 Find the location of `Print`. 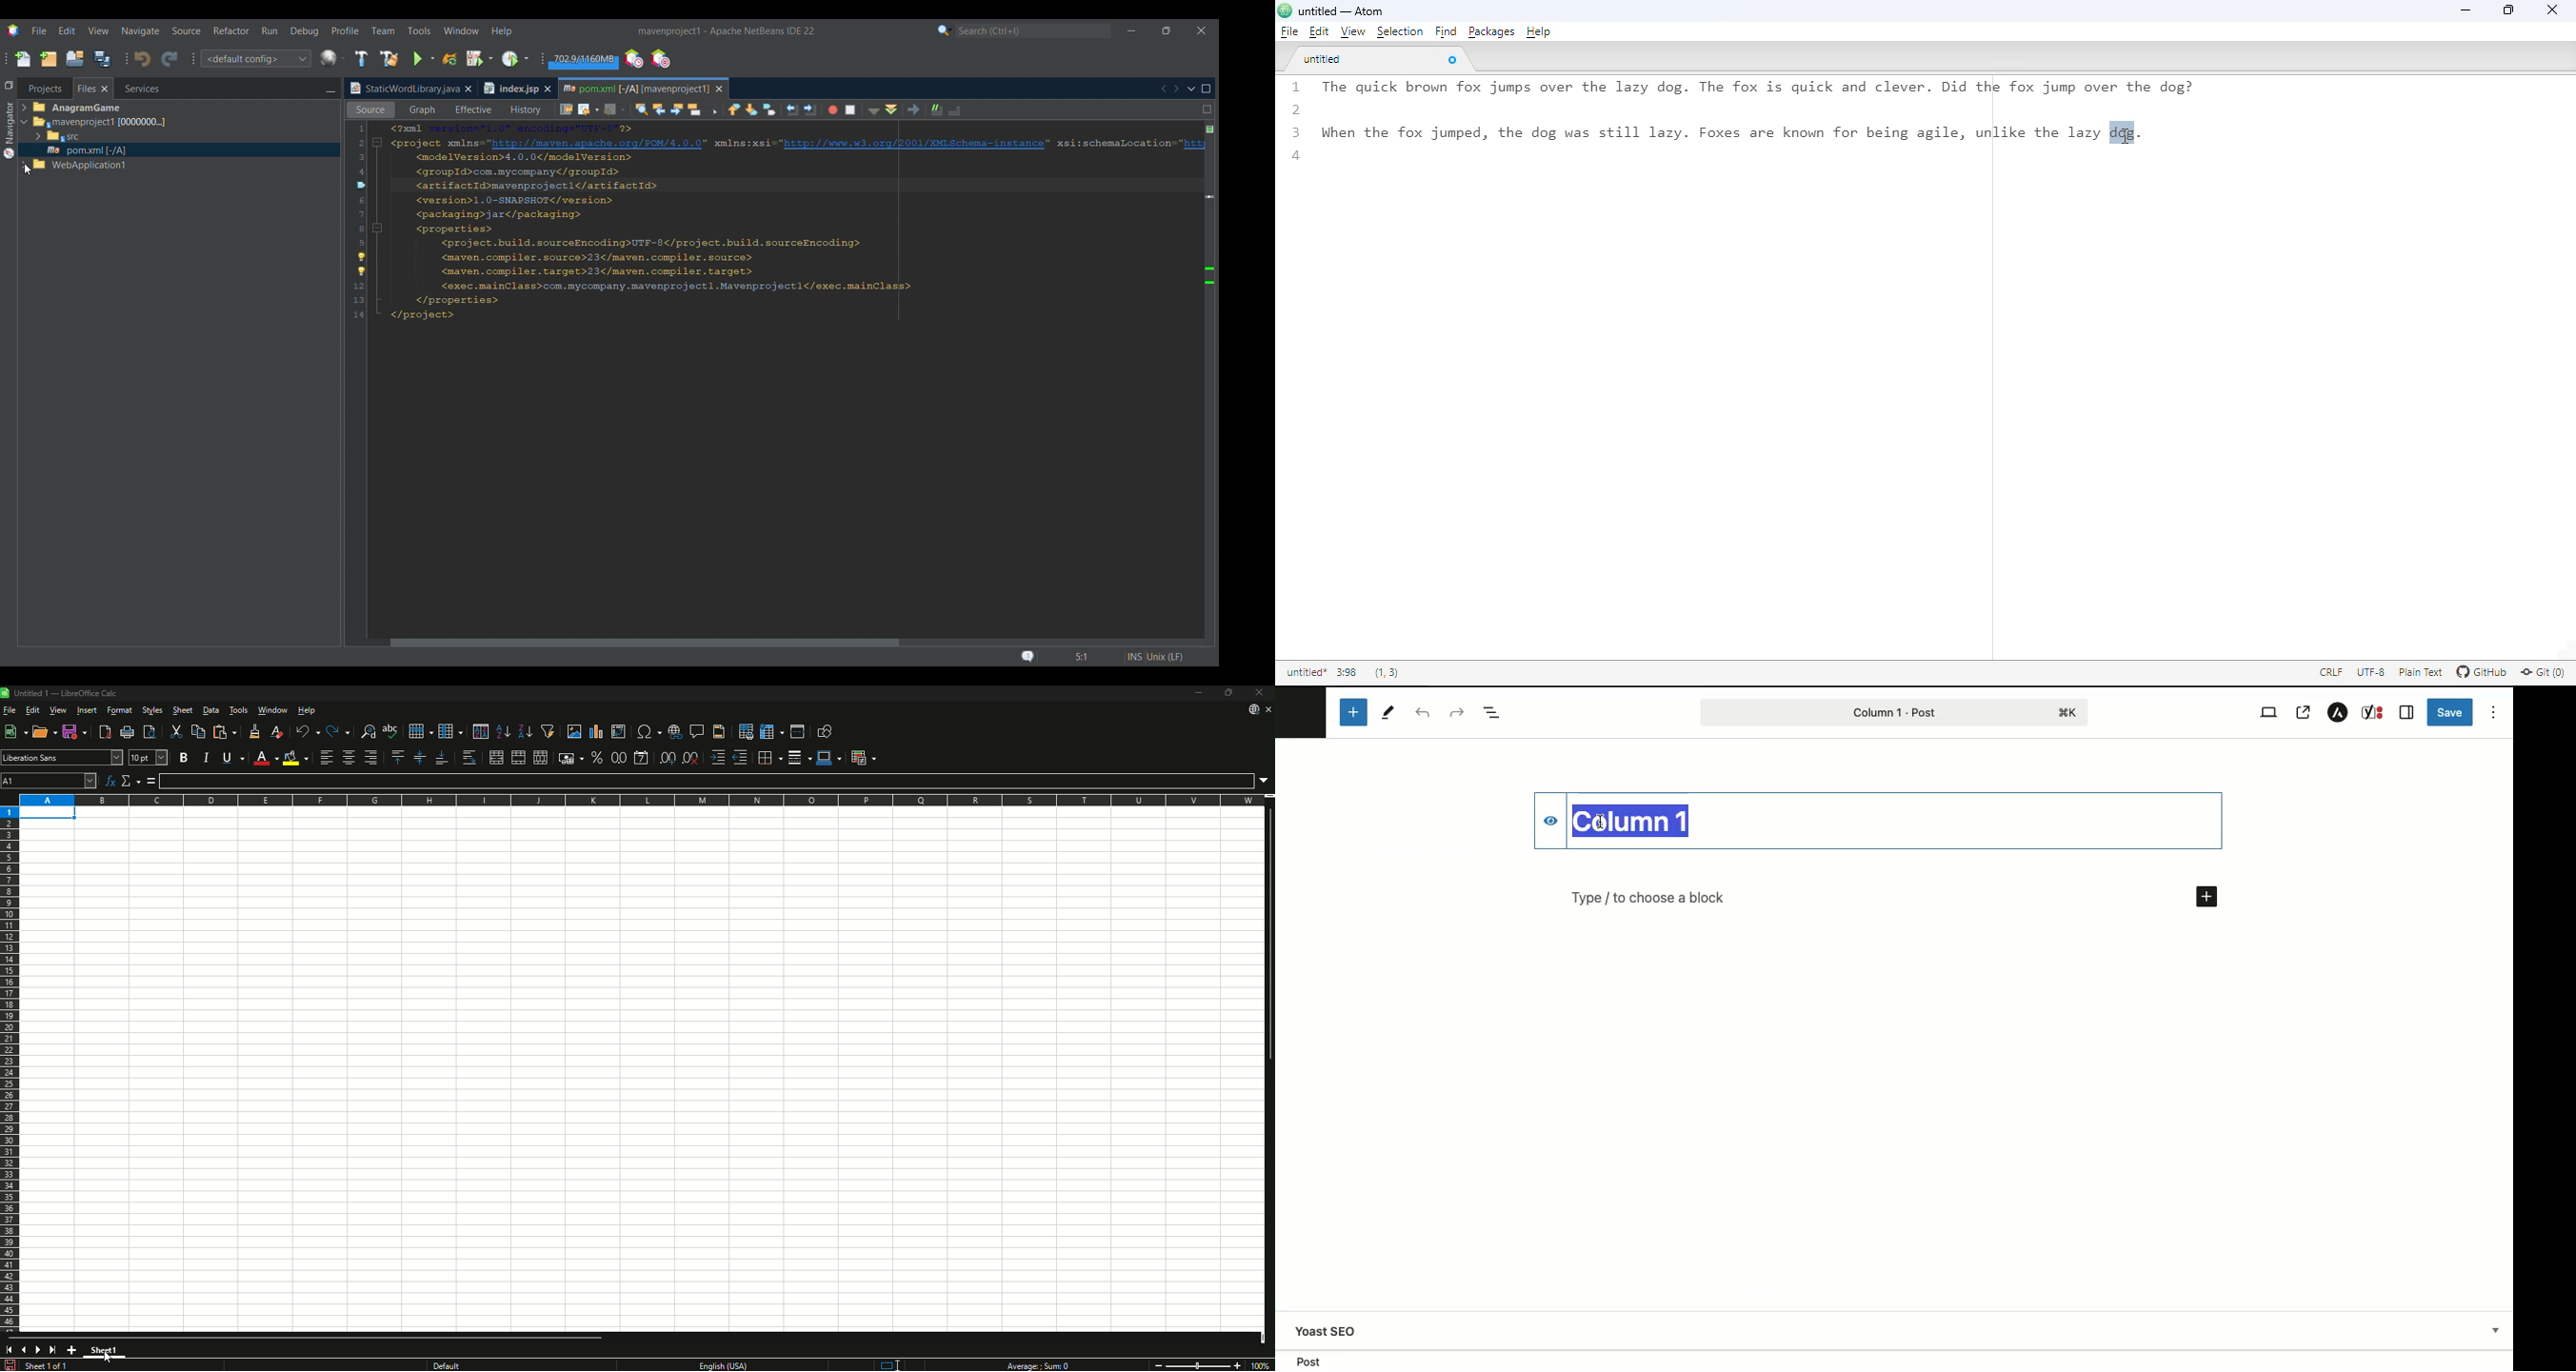

Print is located at coordinates (128, 731).